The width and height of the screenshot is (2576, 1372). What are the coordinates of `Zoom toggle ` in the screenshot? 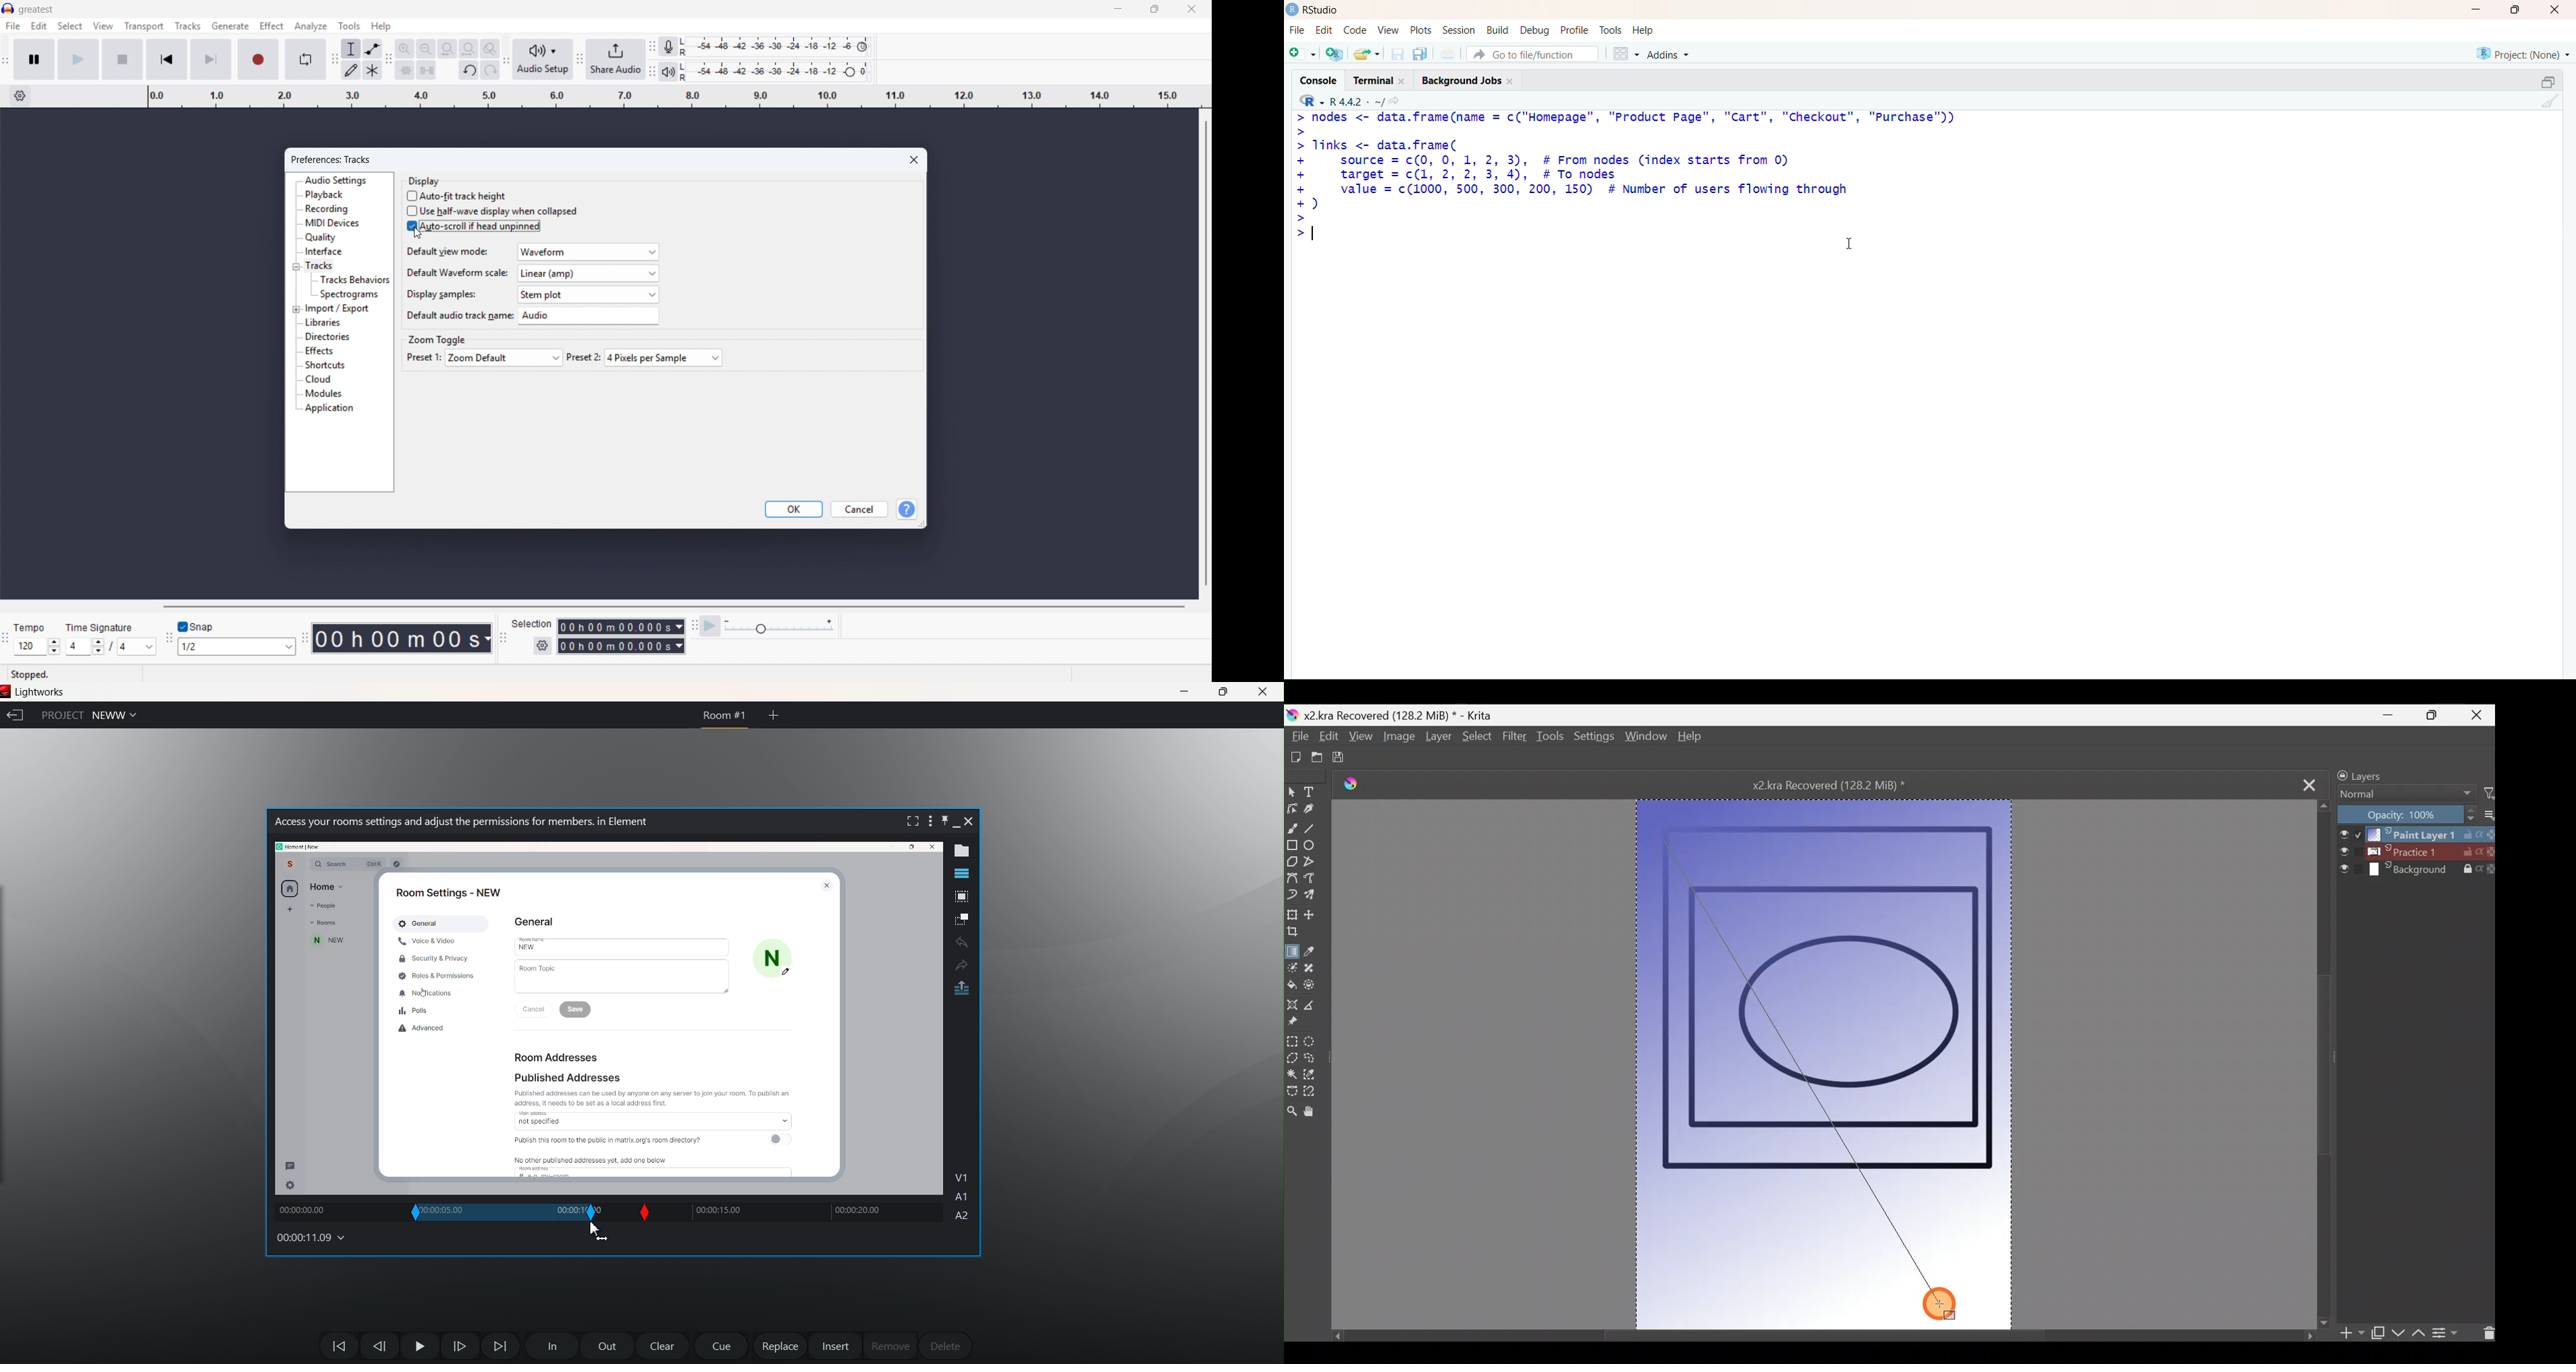 It's located at (438, 340).